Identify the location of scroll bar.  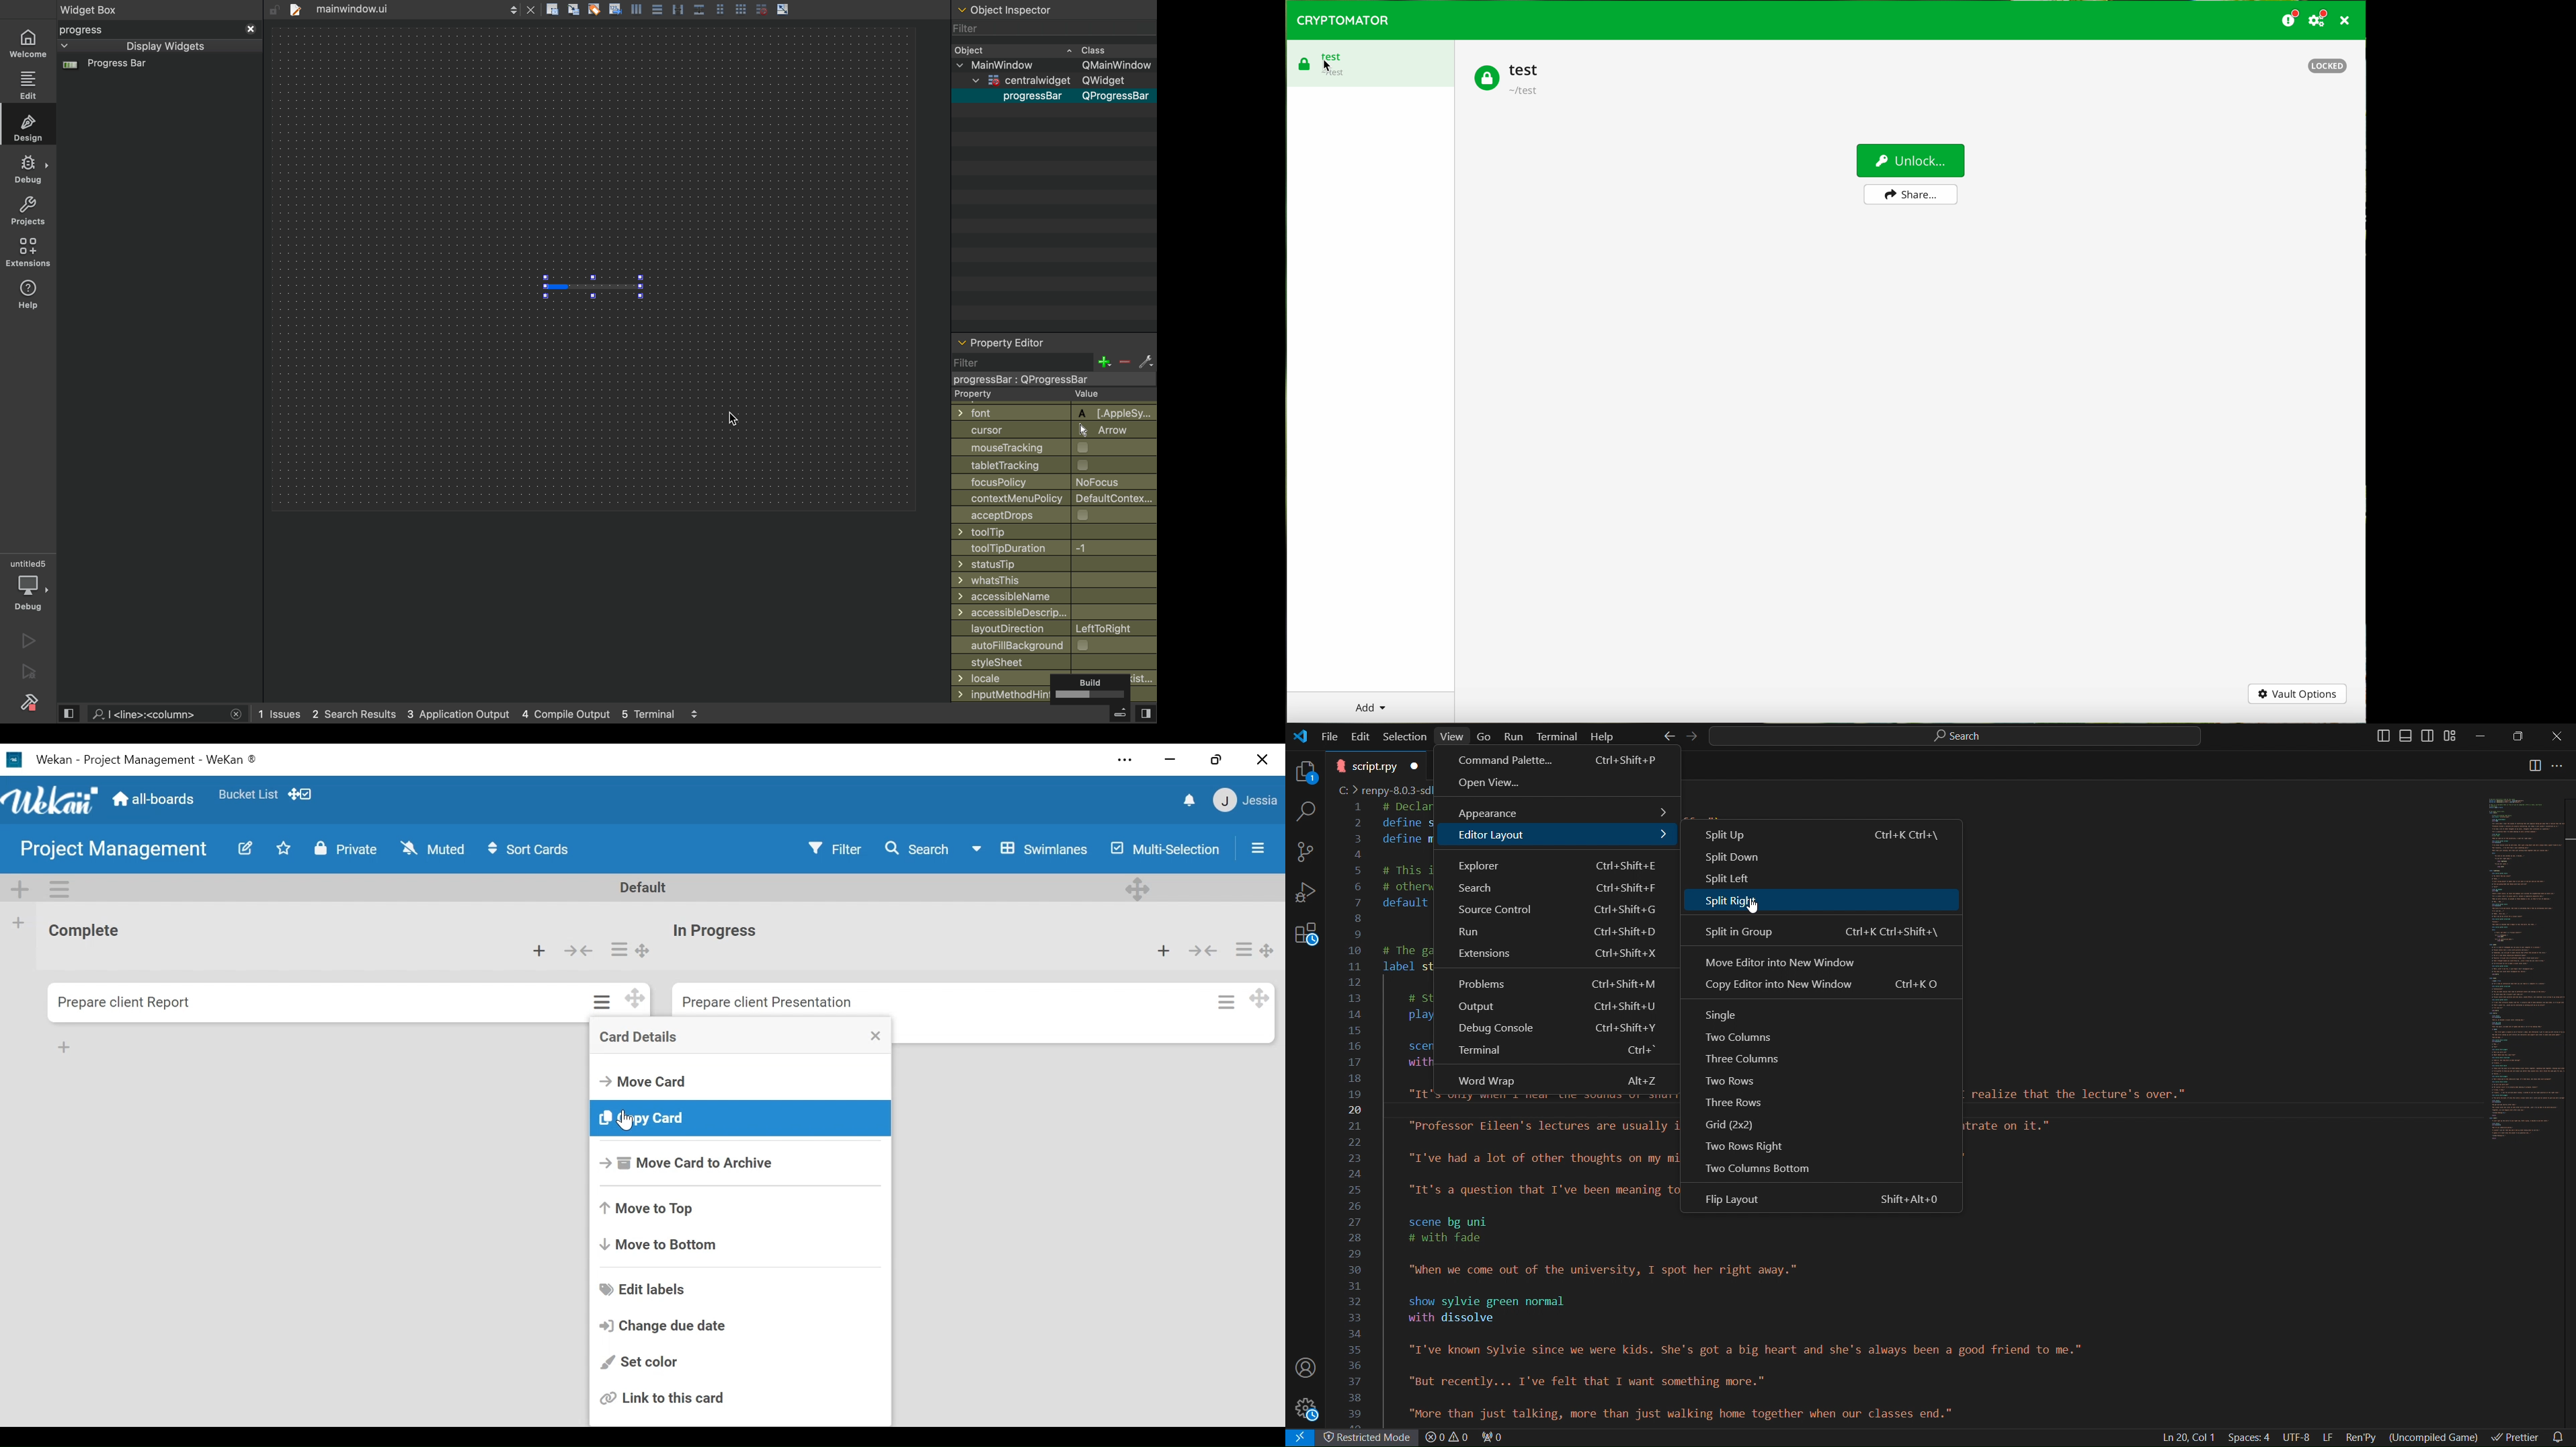
(2568, 1042).